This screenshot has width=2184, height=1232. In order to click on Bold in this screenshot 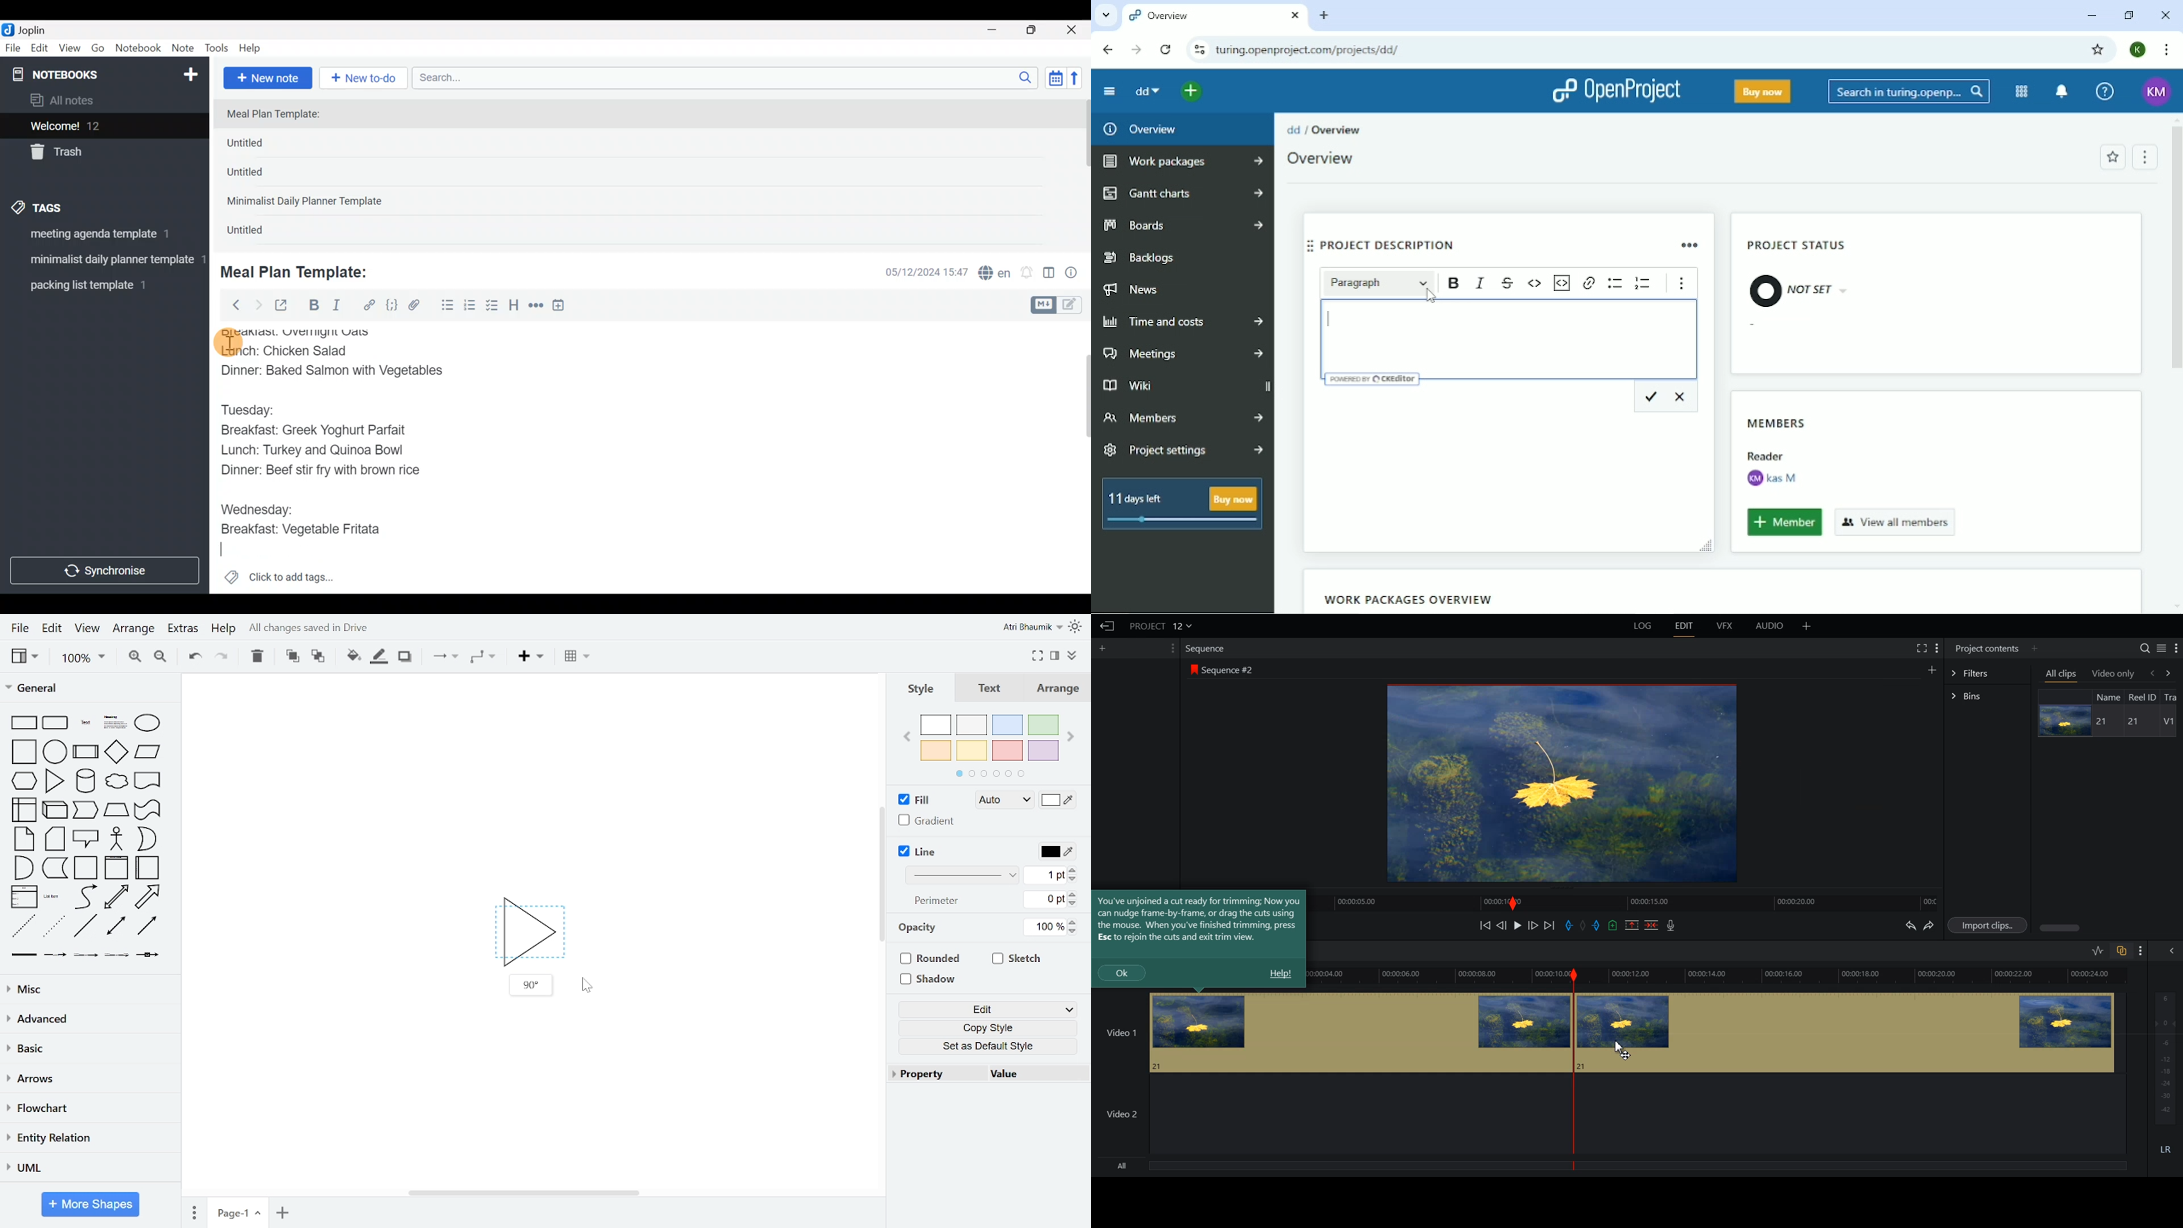, I will do `click(1452, 284)`.